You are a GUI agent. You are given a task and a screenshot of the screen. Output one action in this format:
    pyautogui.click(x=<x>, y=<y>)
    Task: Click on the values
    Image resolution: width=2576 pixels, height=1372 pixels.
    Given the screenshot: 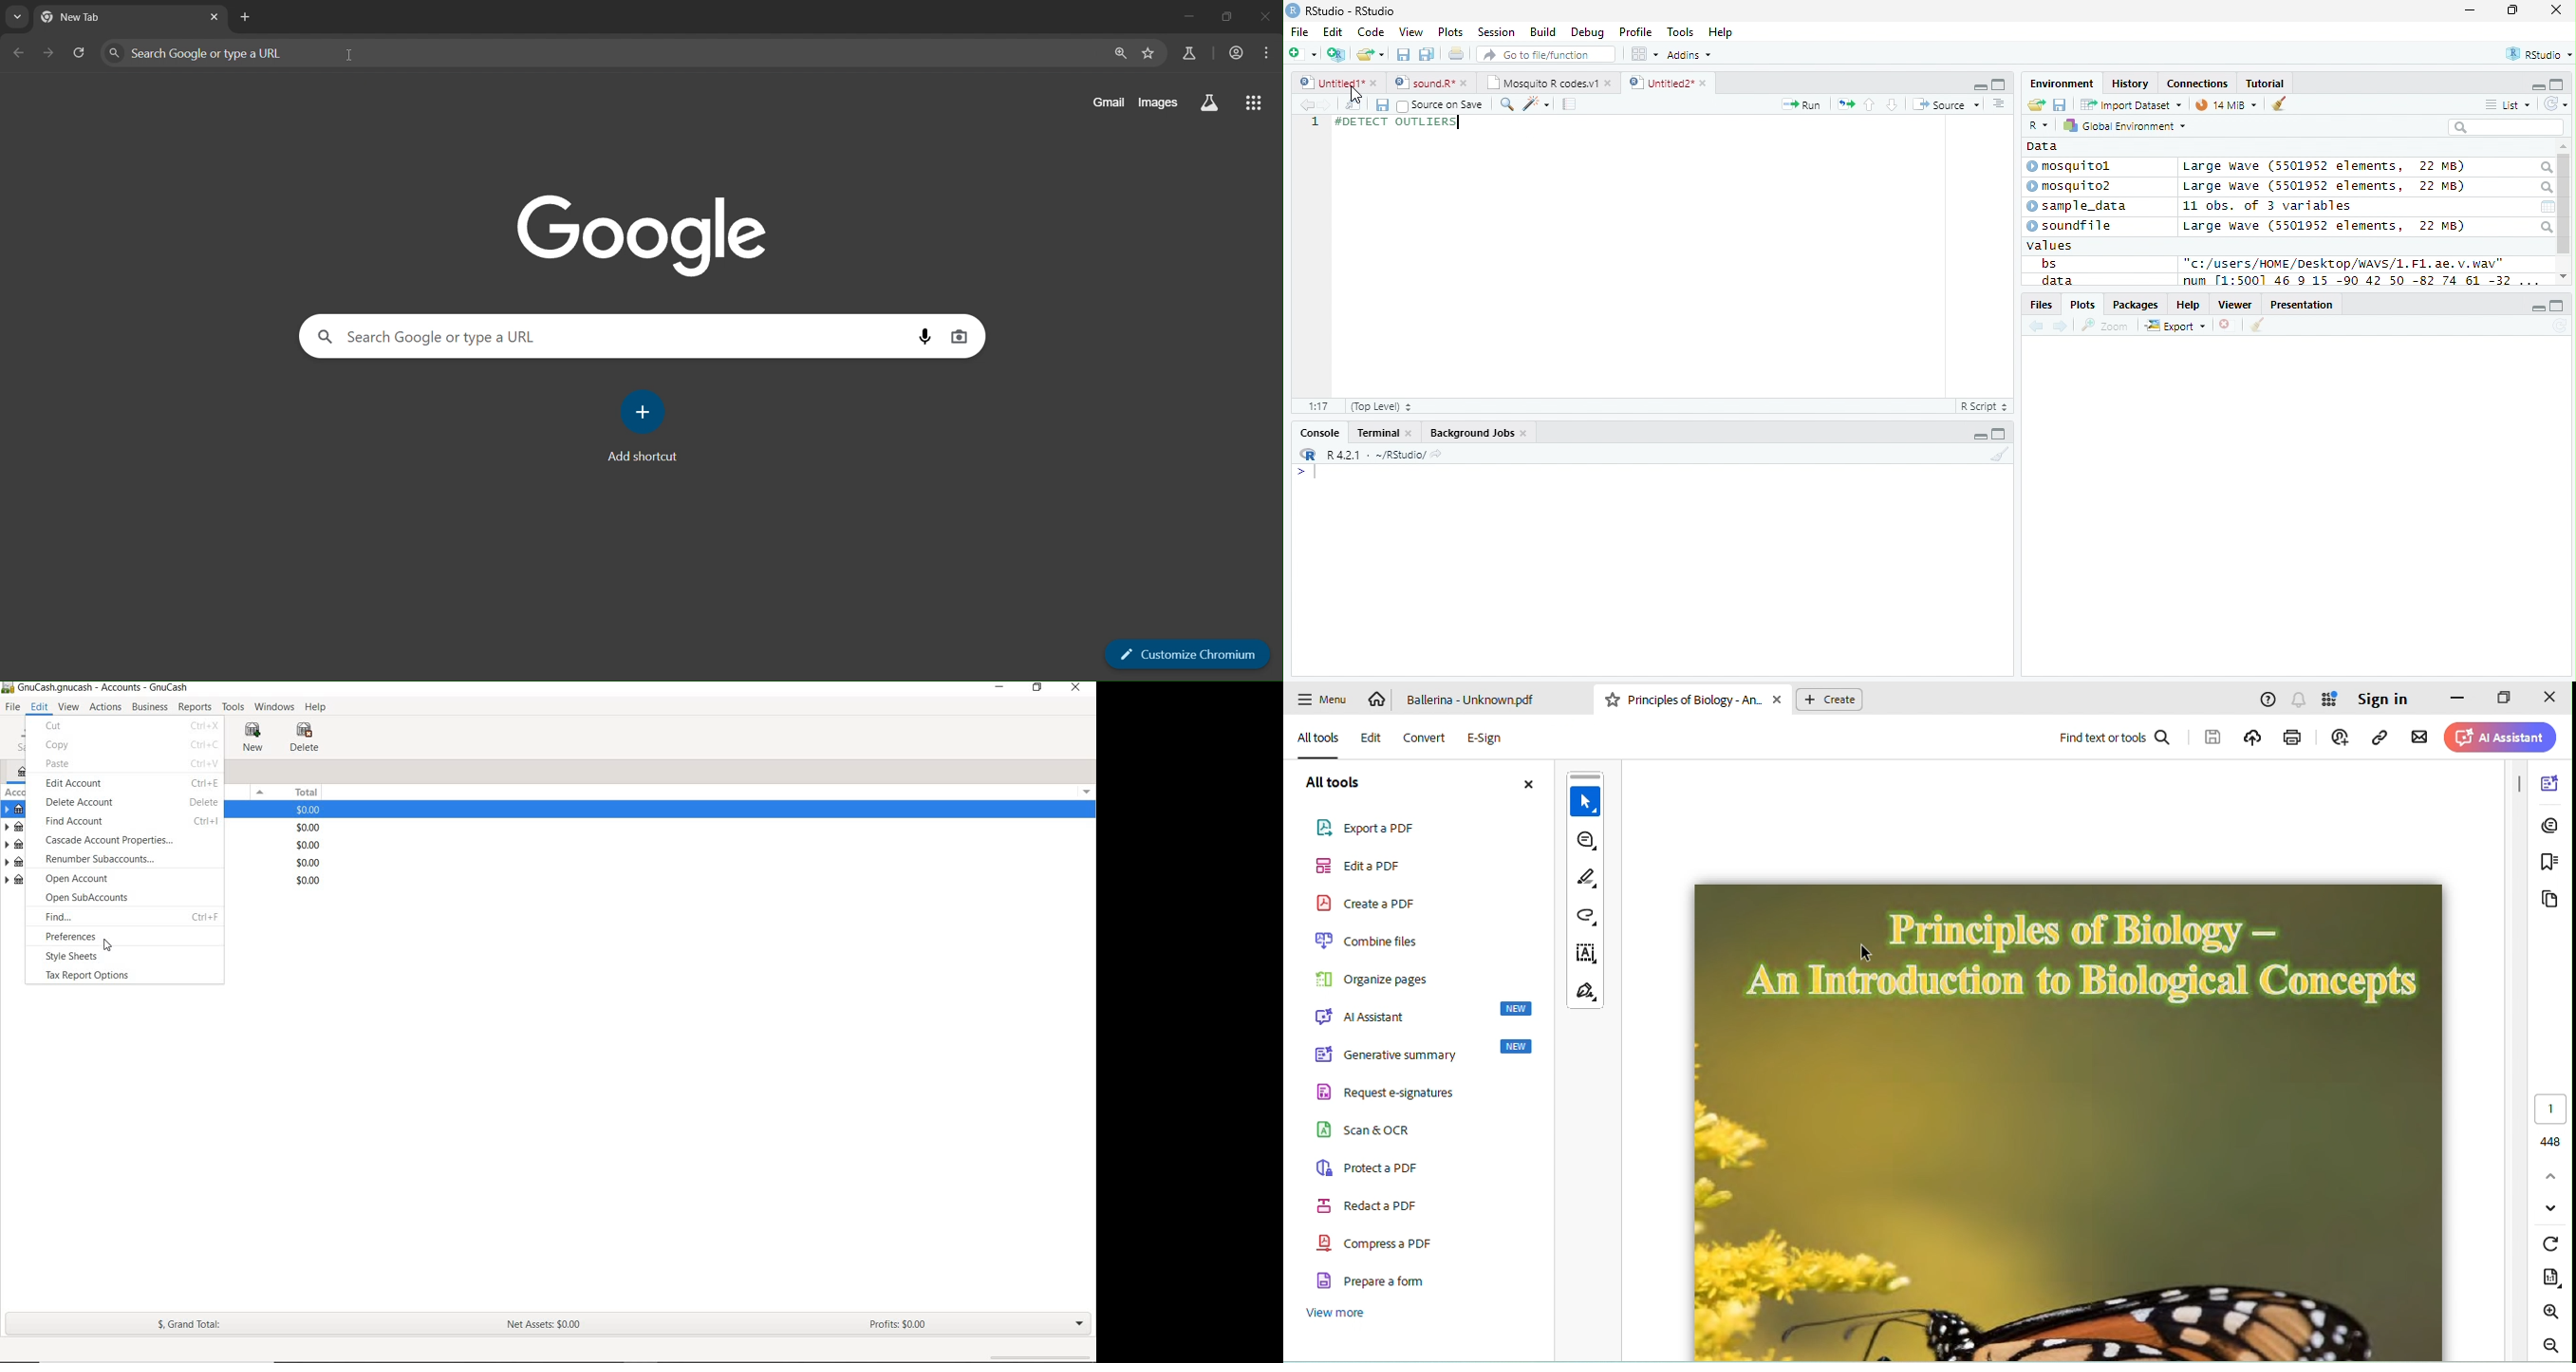 What is the action you would take?
    pyautogui.click(x=2050, y=246)
    